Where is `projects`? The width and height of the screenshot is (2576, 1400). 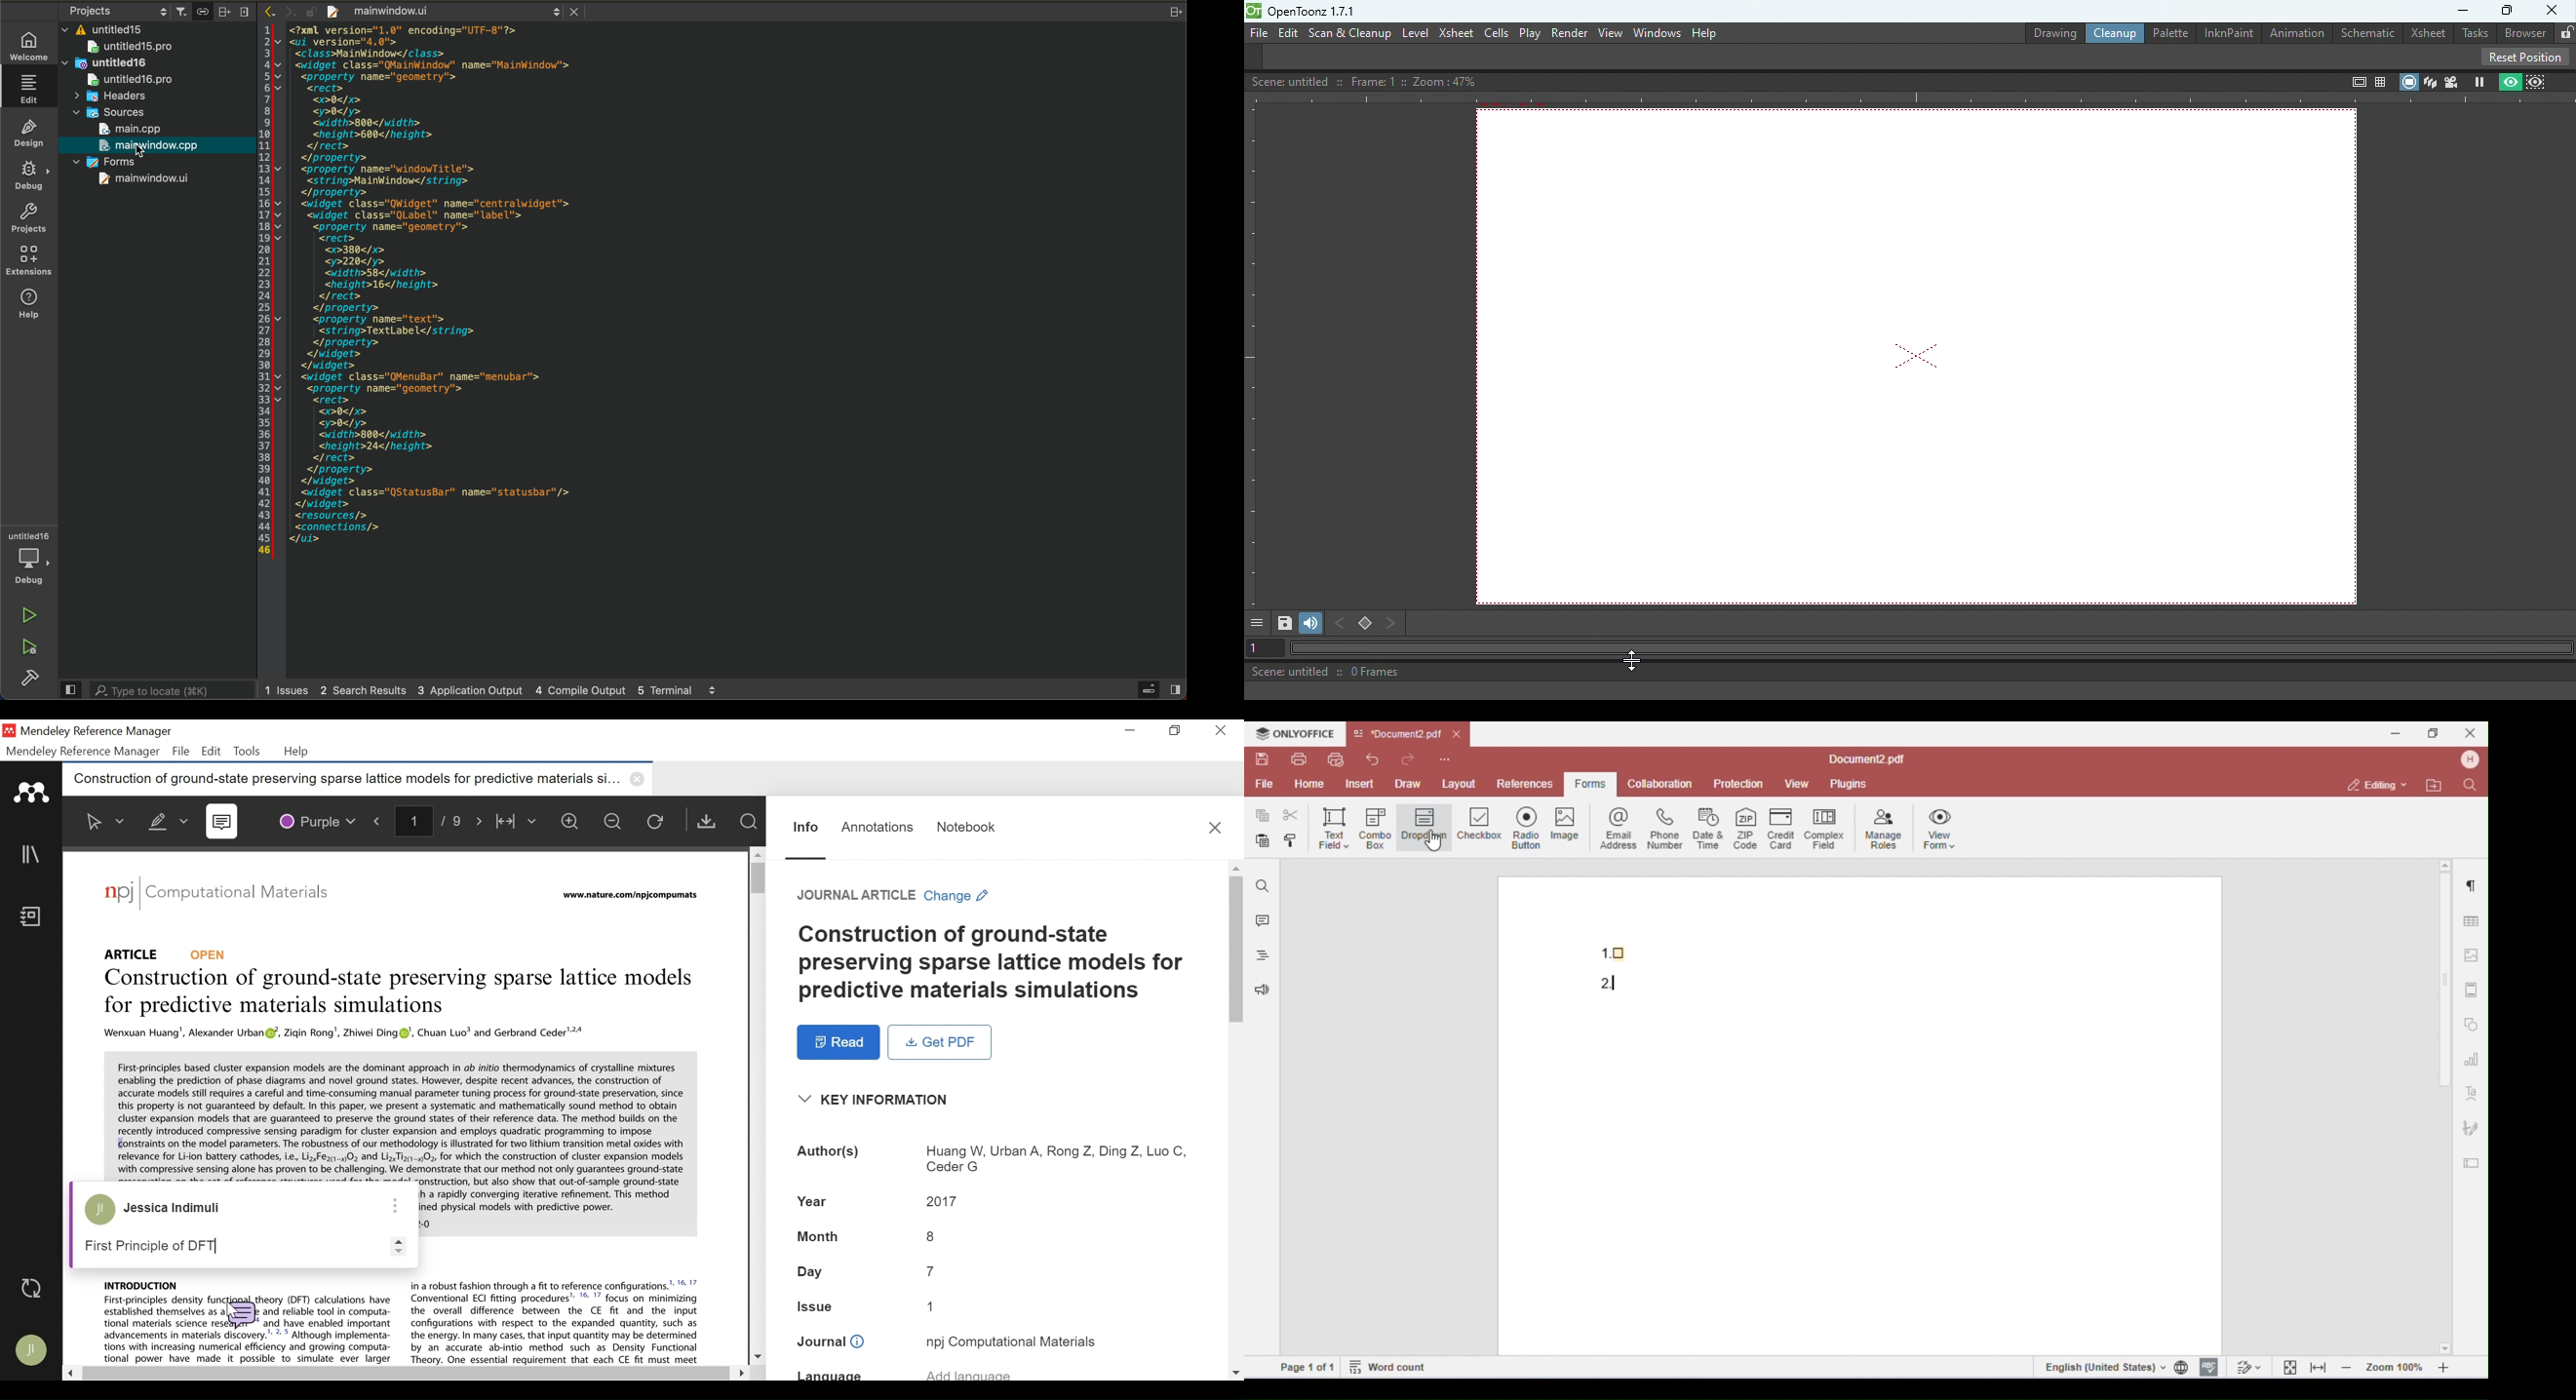 projects is located at coordinates (28, 219).